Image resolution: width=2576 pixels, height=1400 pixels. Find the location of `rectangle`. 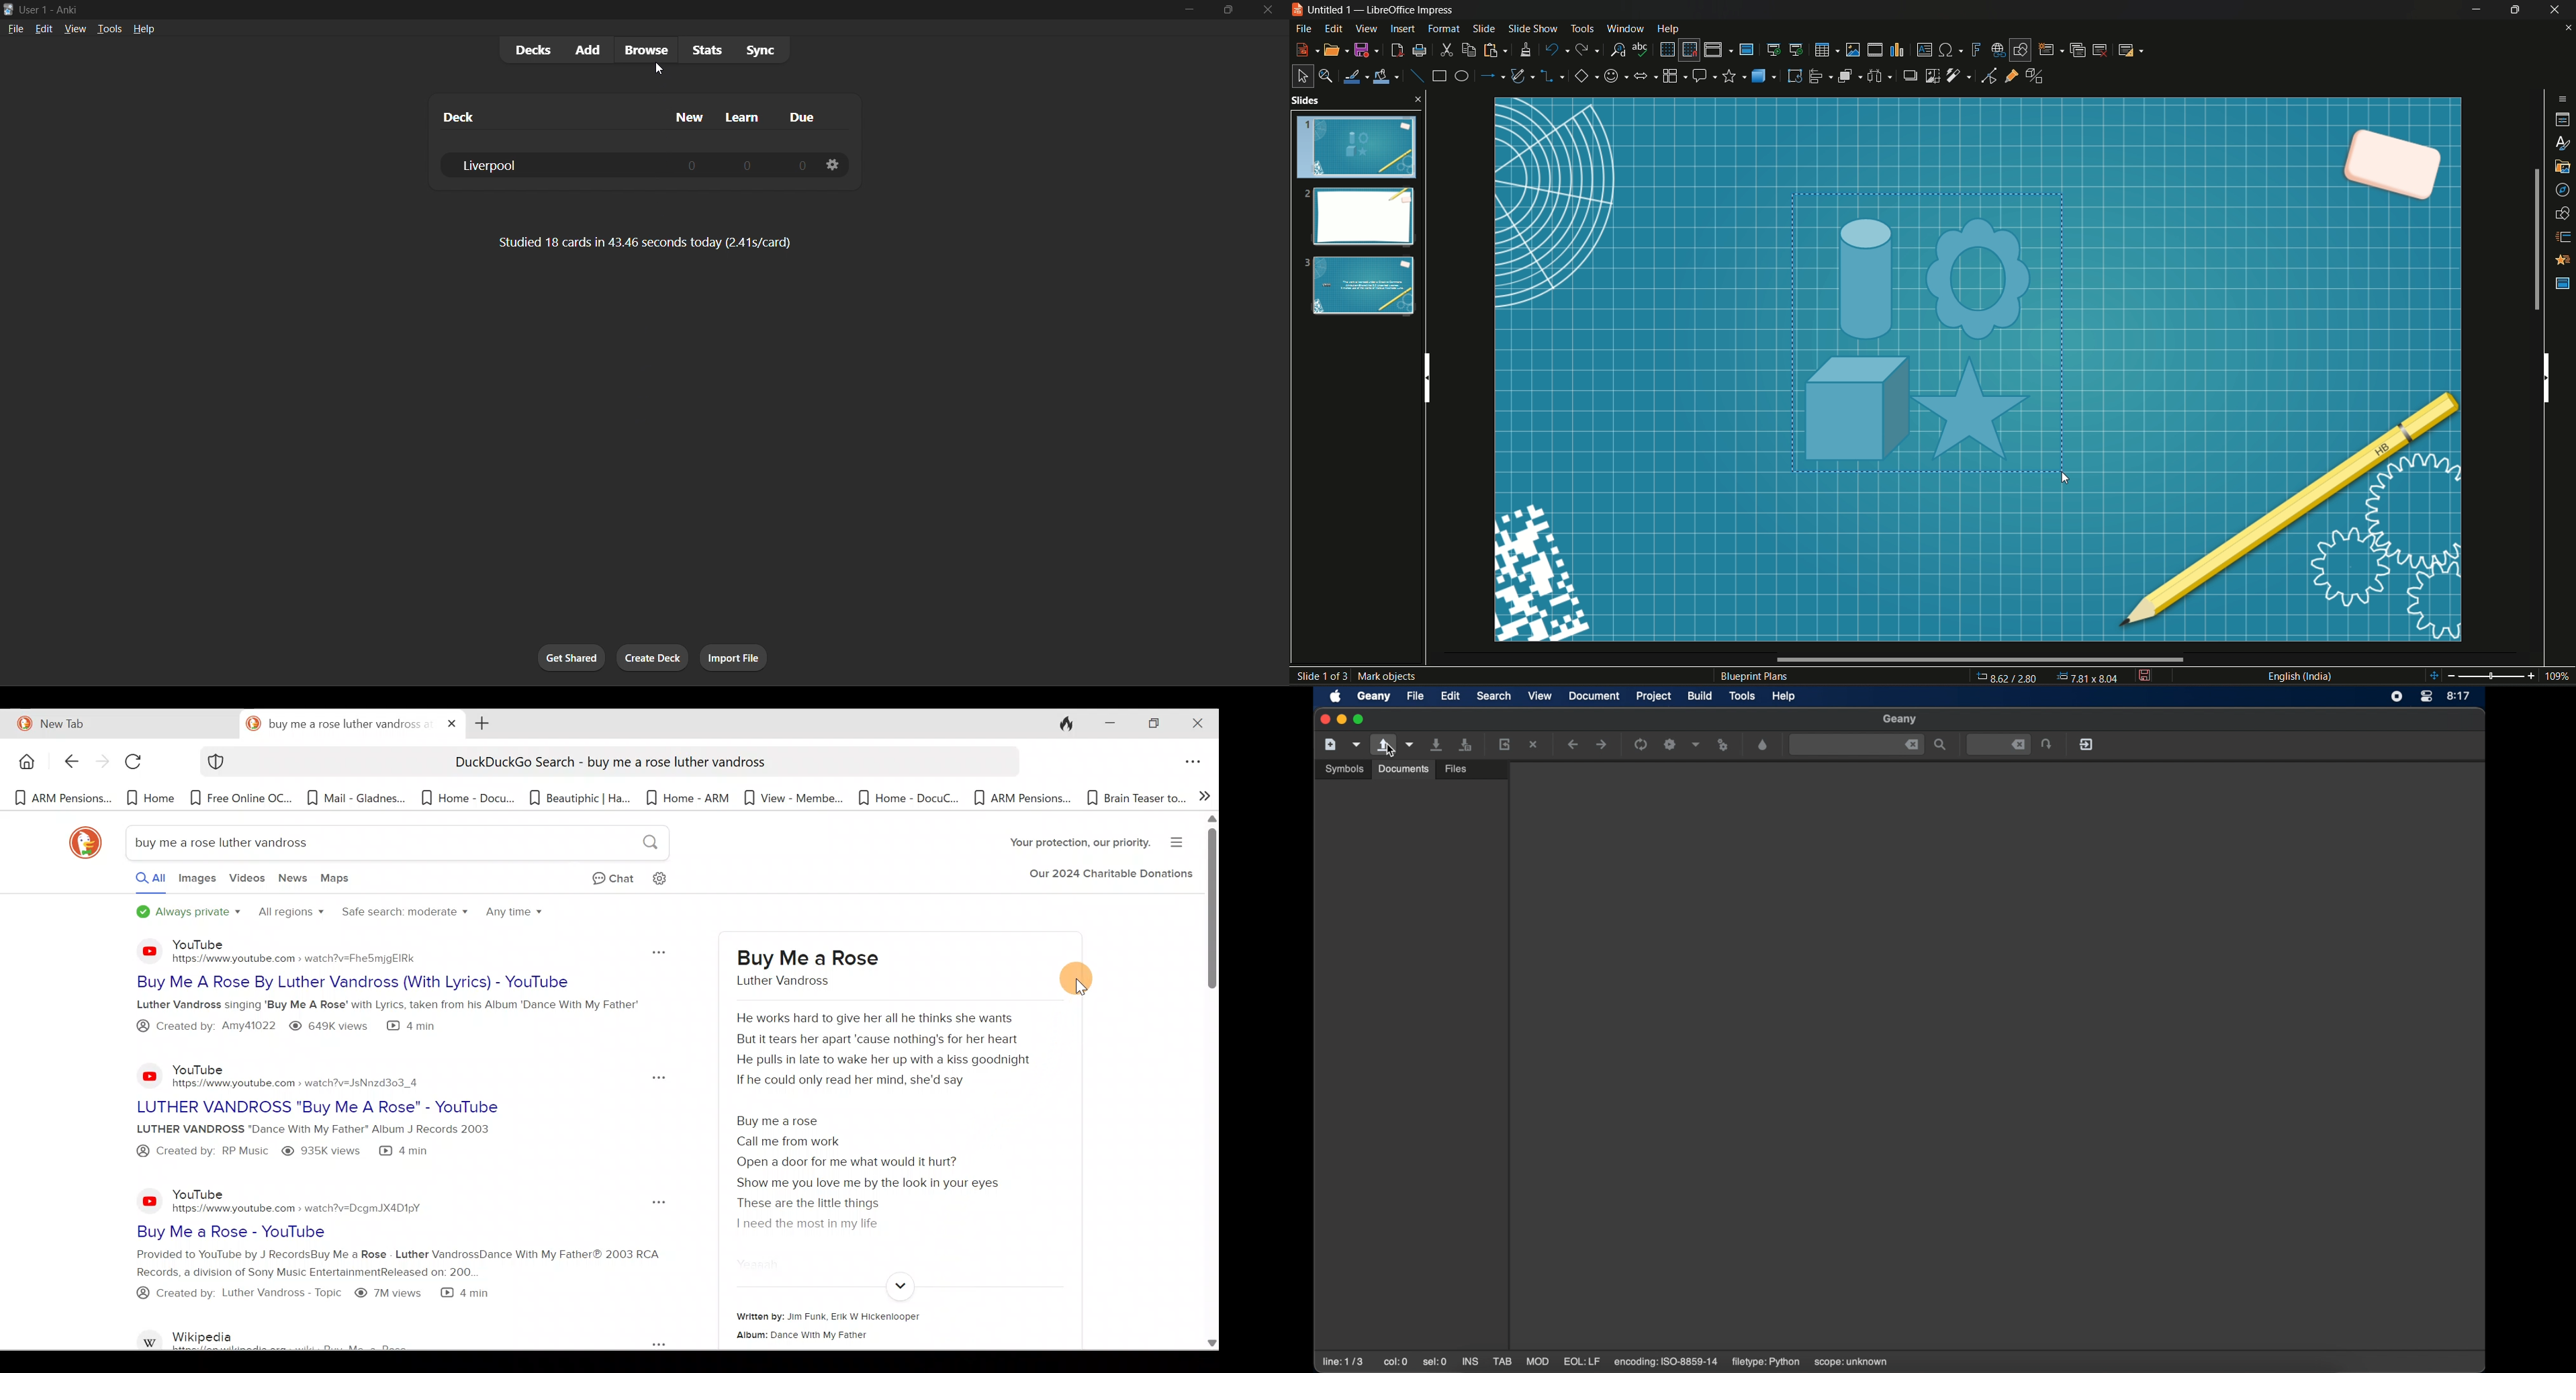

rectangle is located at coordinates (1439, 75).